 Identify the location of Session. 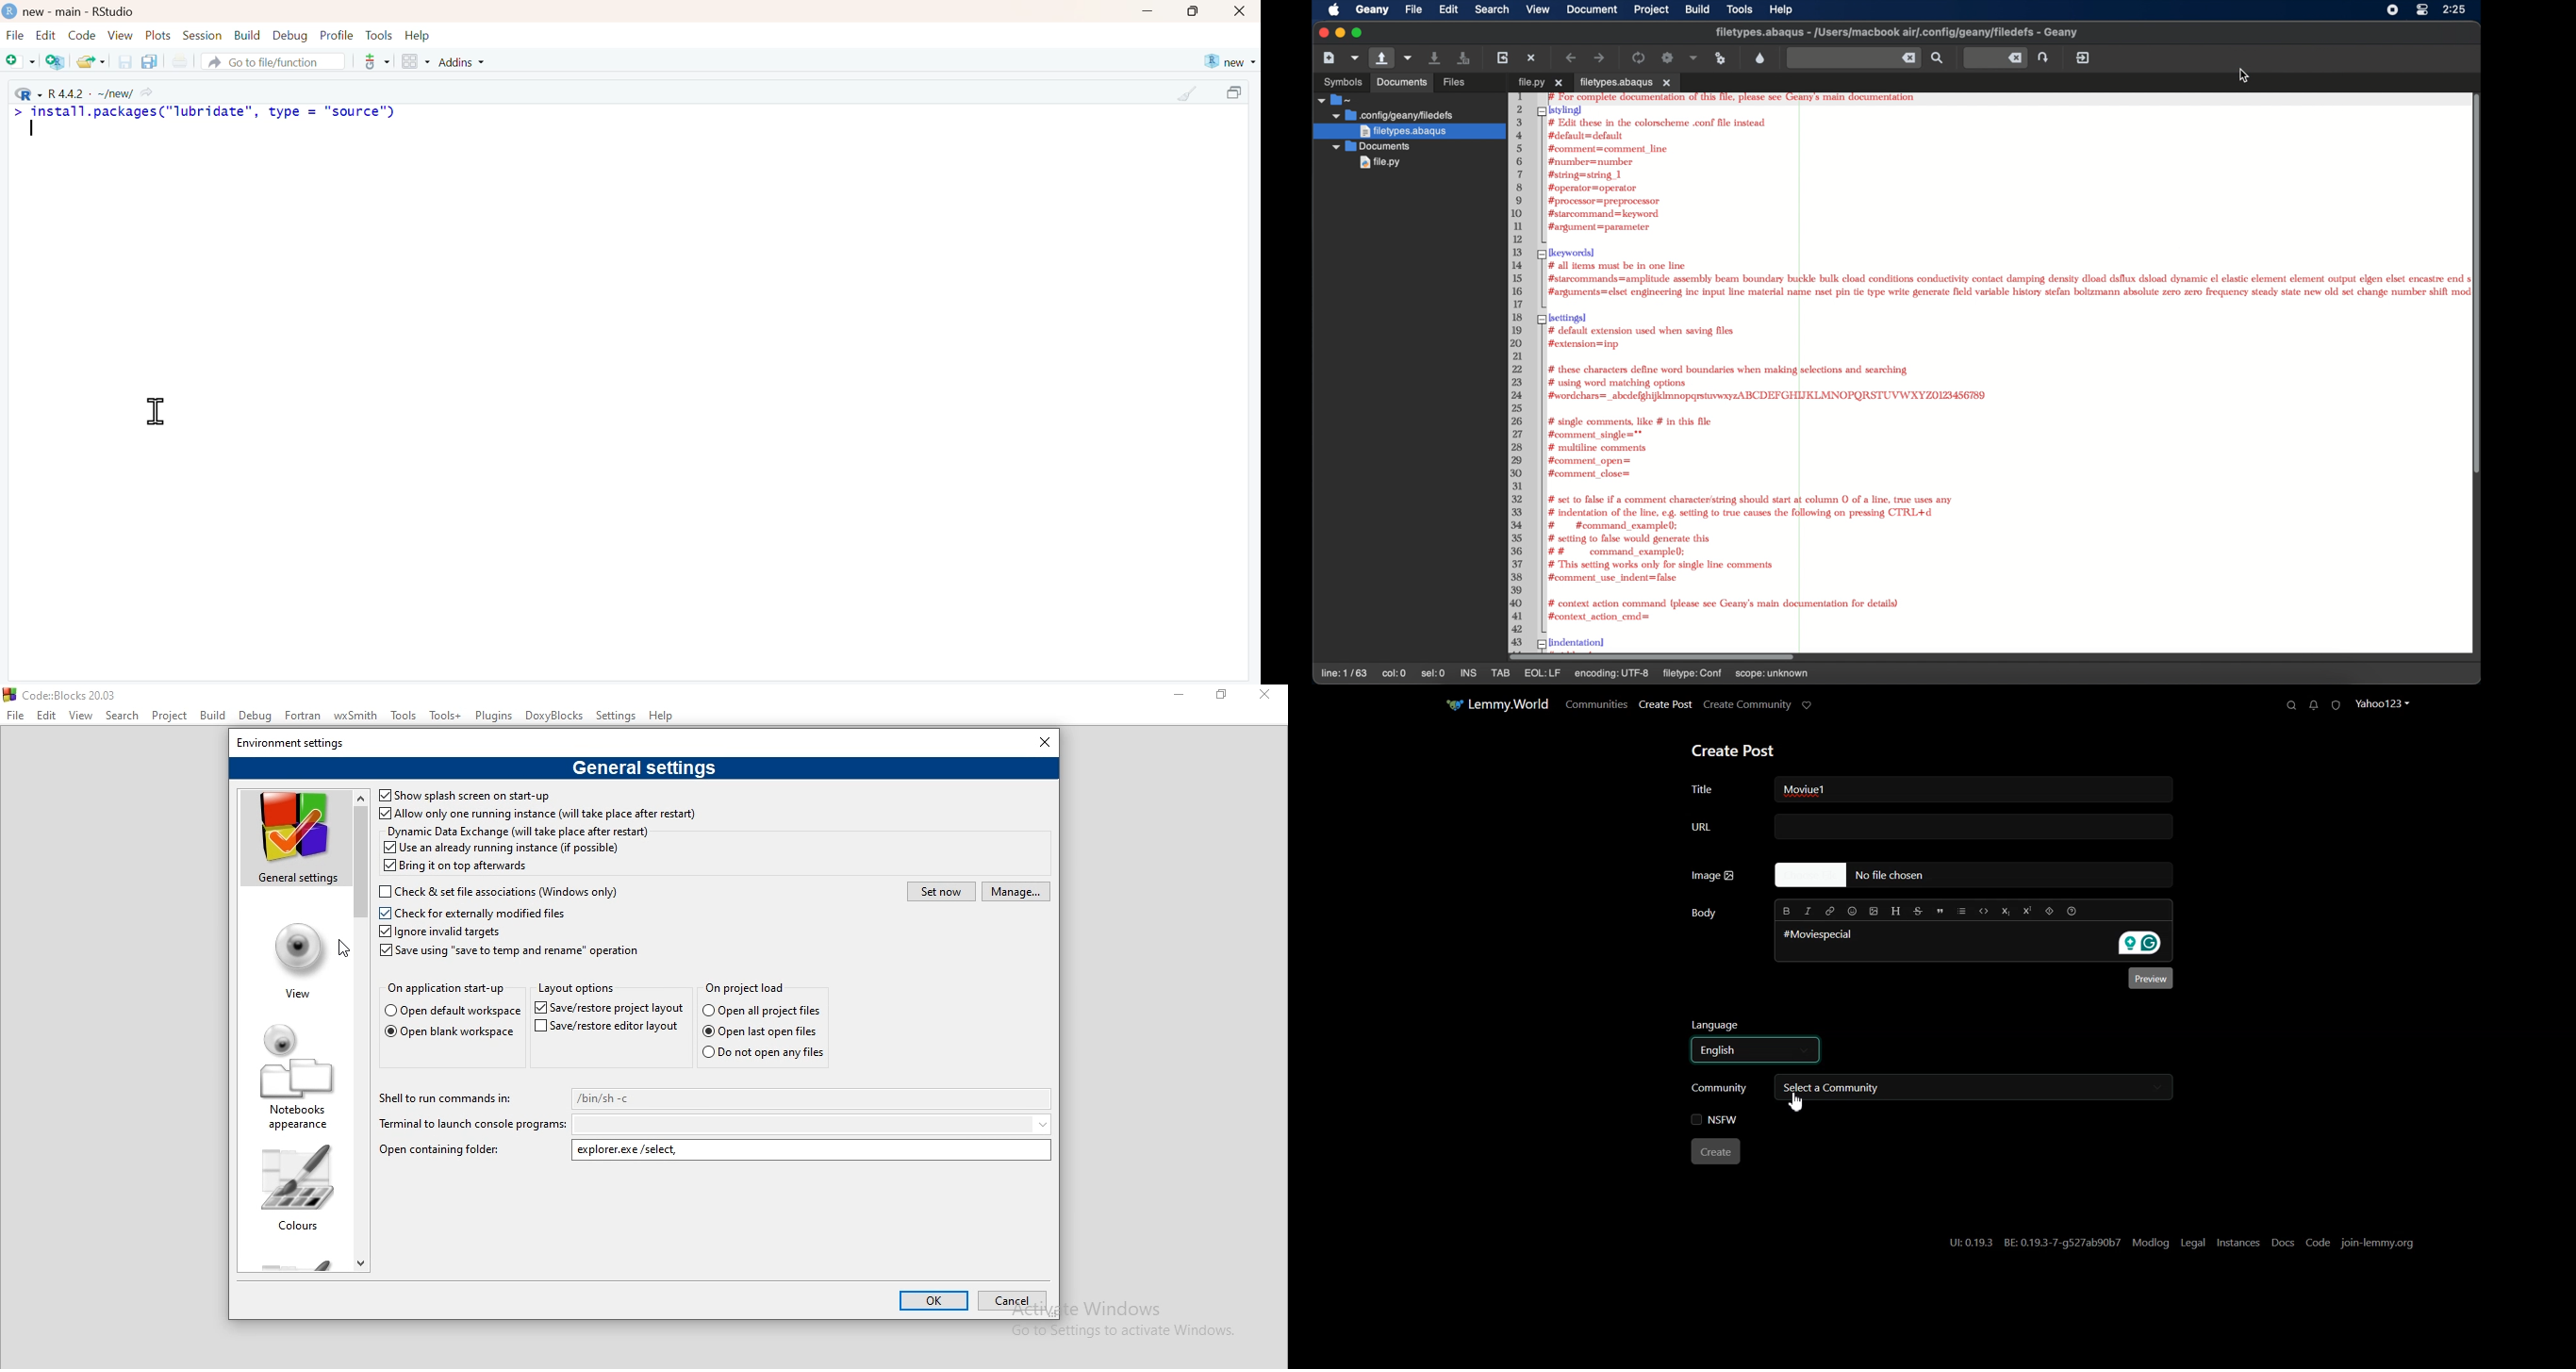
(202, 35).